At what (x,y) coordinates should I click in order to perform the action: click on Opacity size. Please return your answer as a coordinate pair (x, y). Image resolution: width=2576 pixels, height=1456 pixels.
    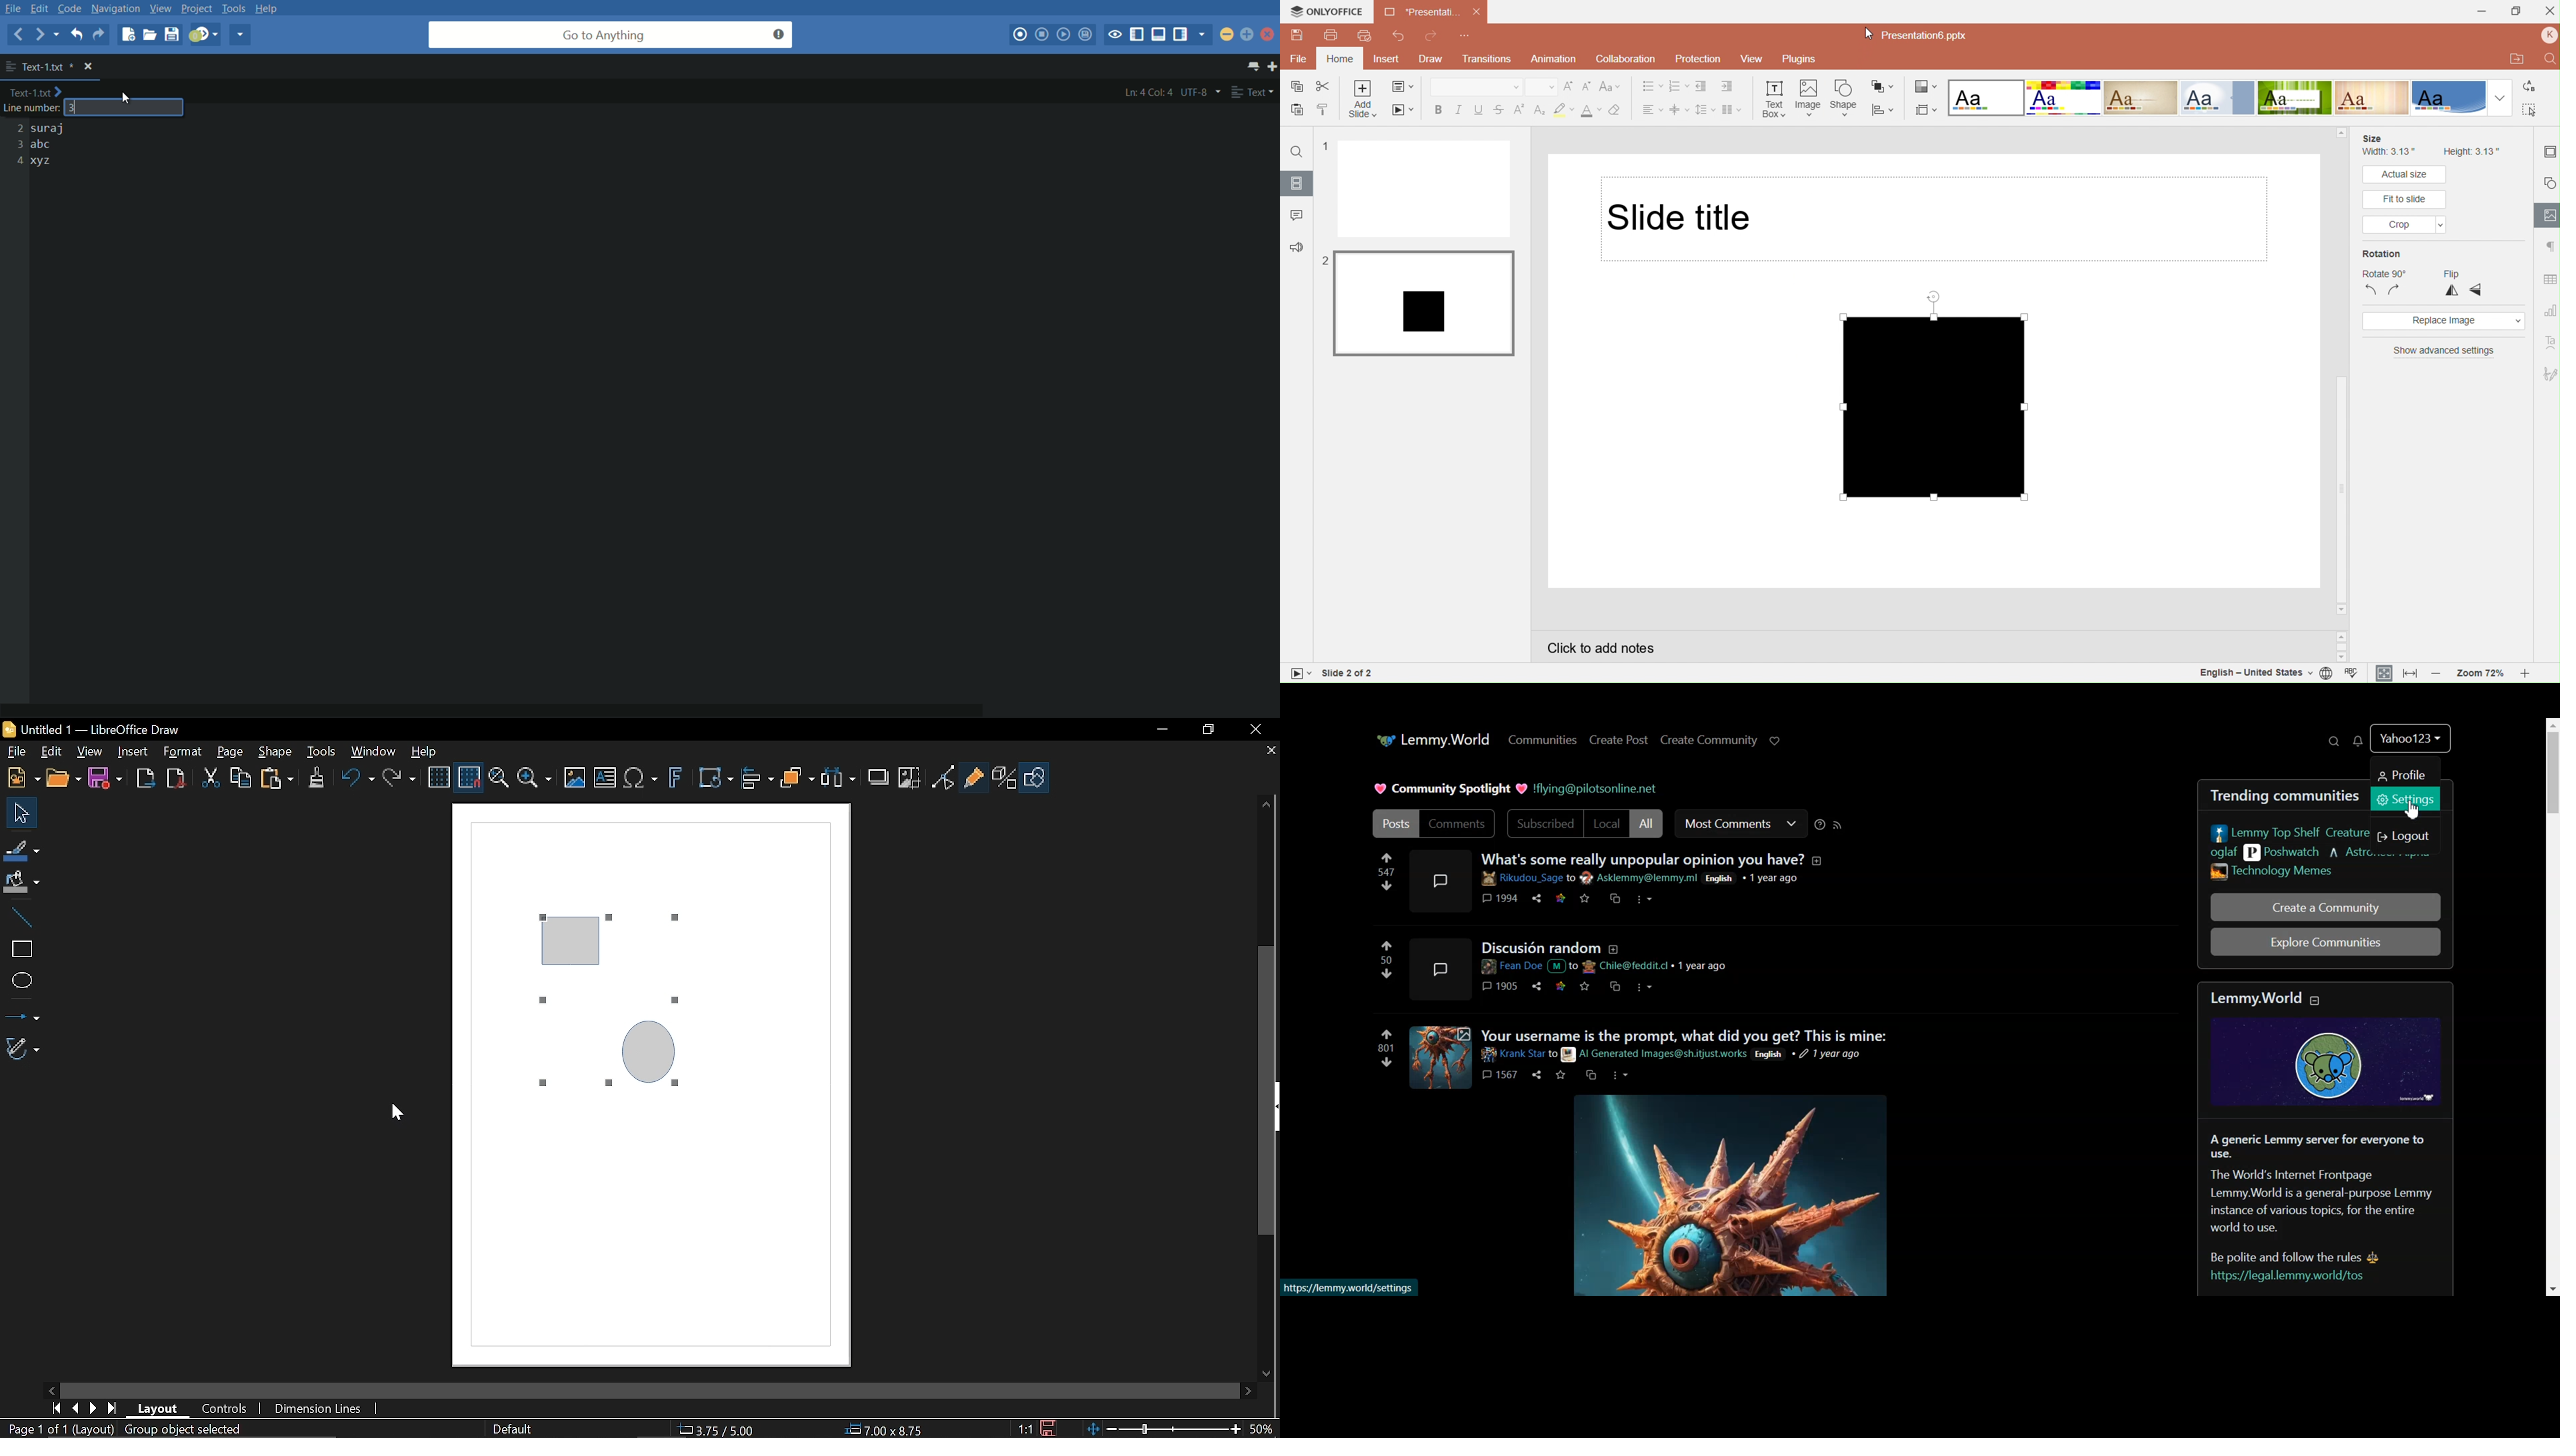
    Looking at the image, I should click on (2500, 218).